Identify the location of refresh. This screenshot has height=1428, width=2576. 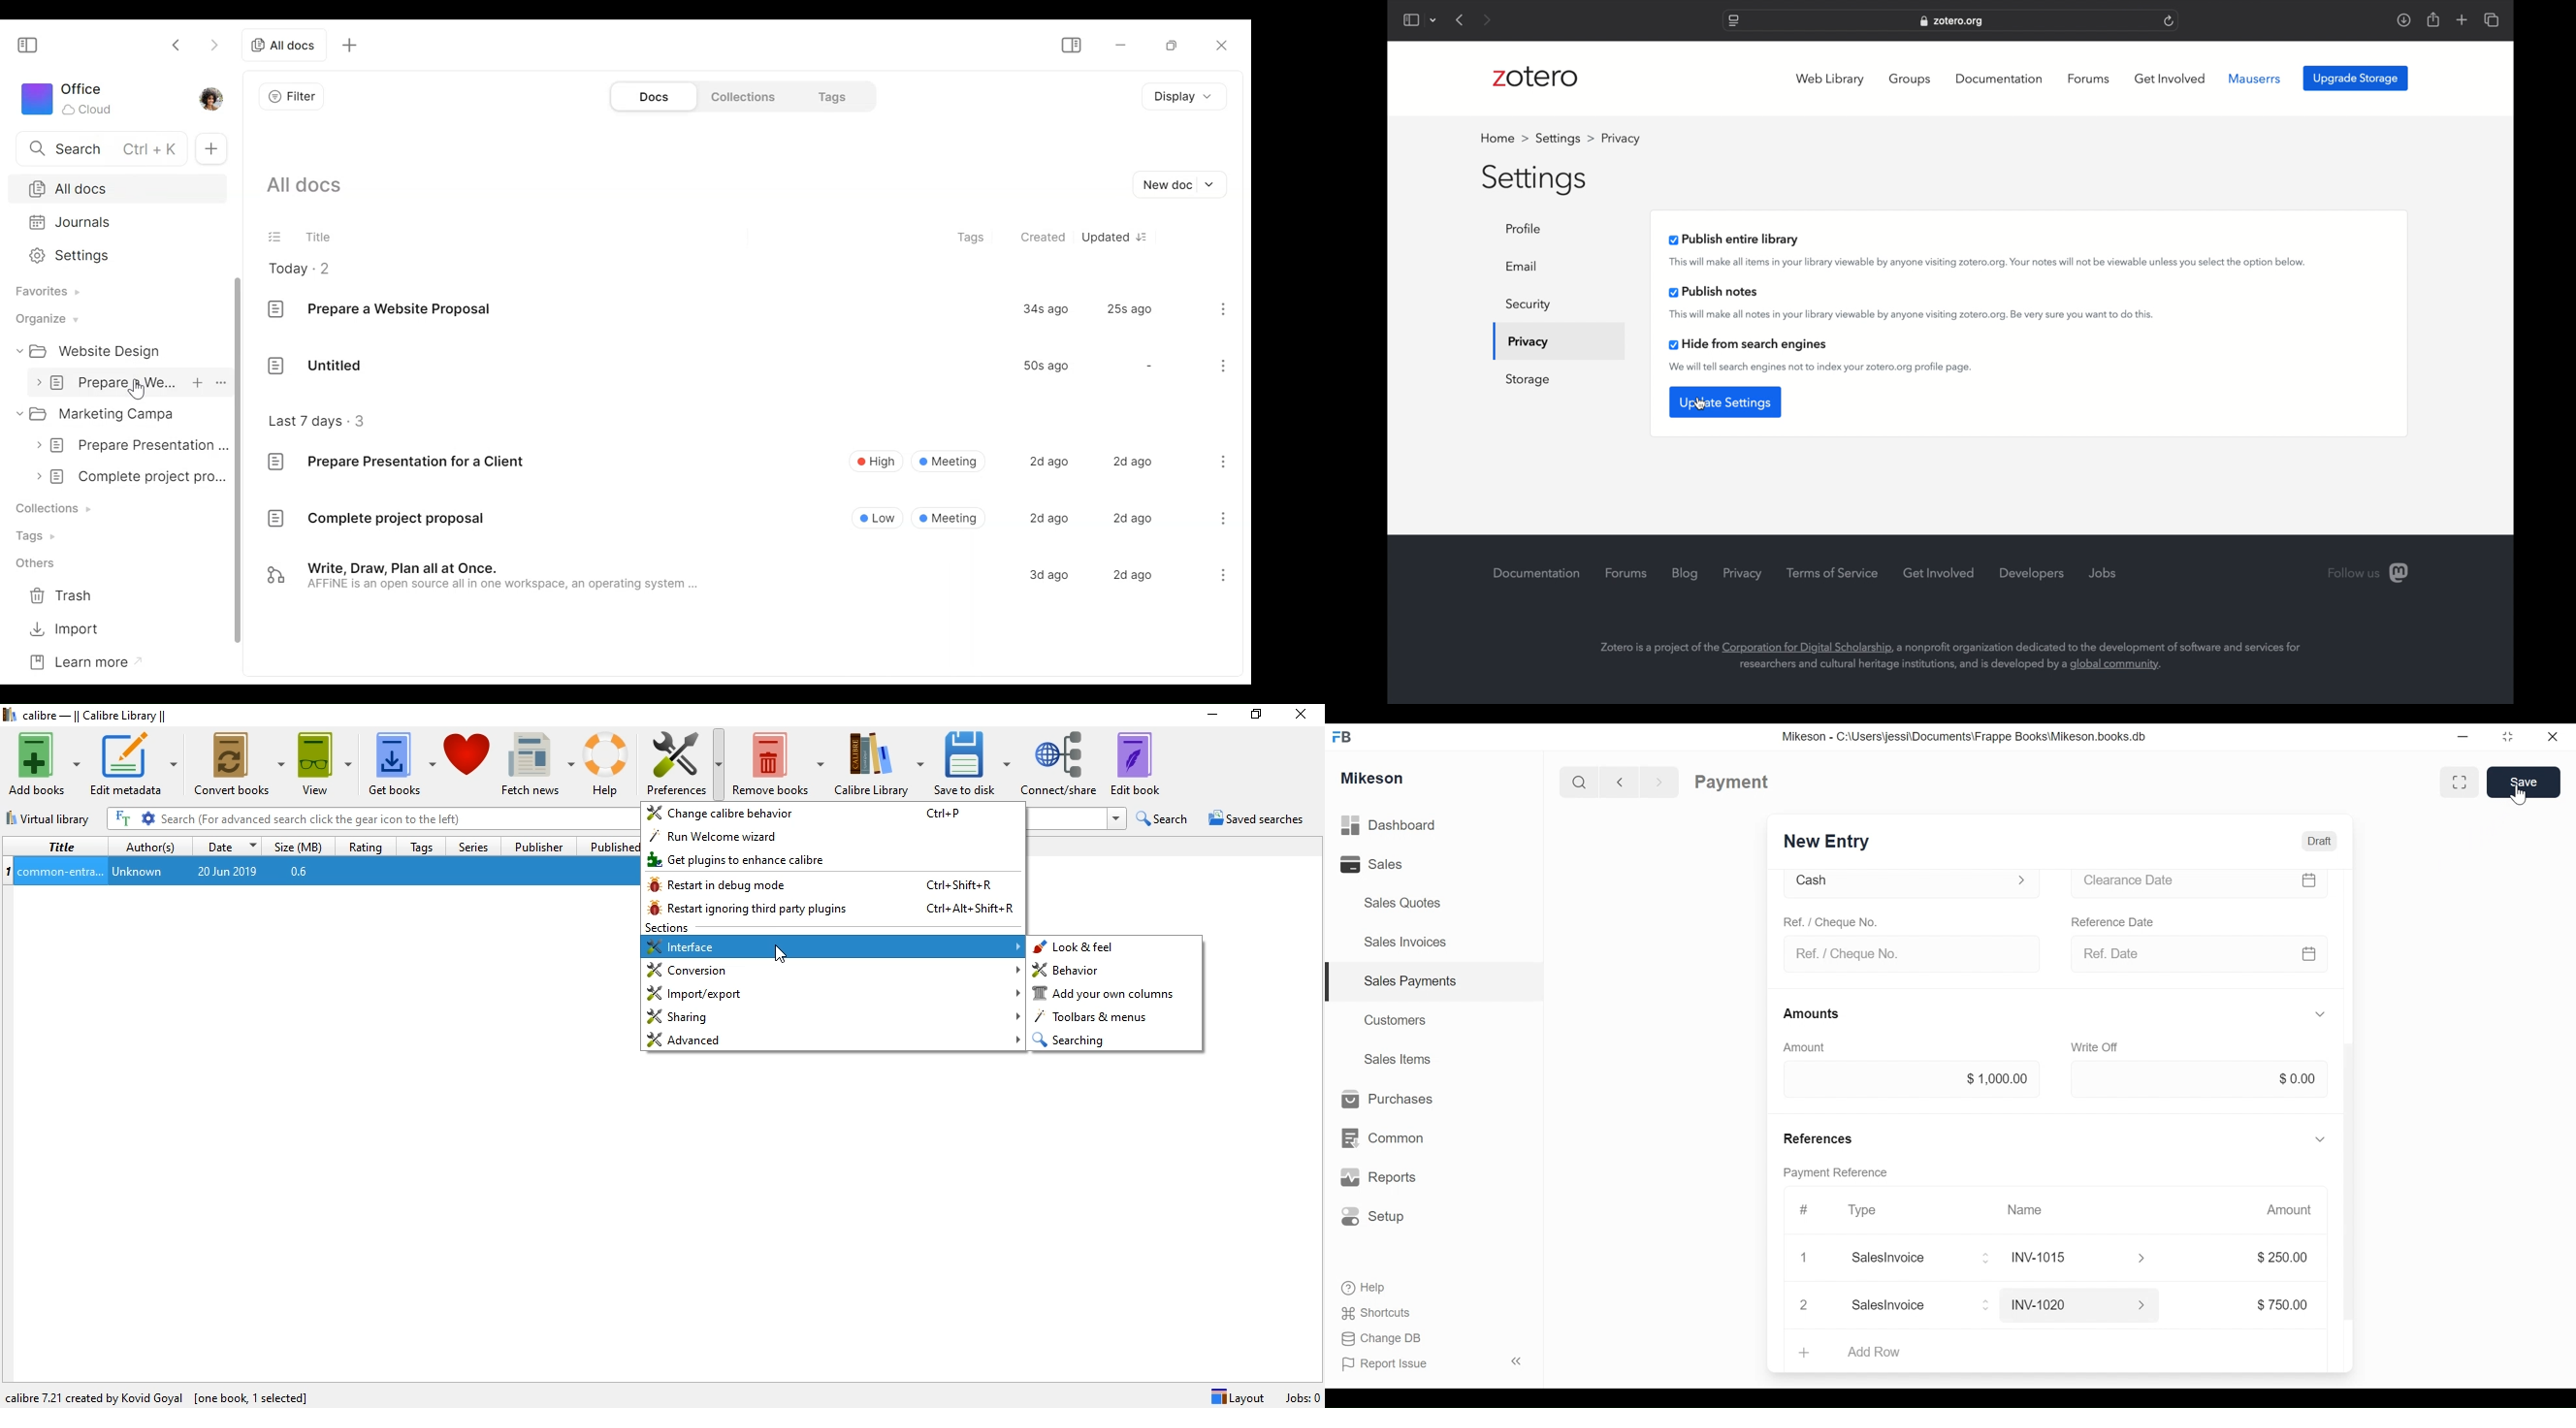
(2169, 22).